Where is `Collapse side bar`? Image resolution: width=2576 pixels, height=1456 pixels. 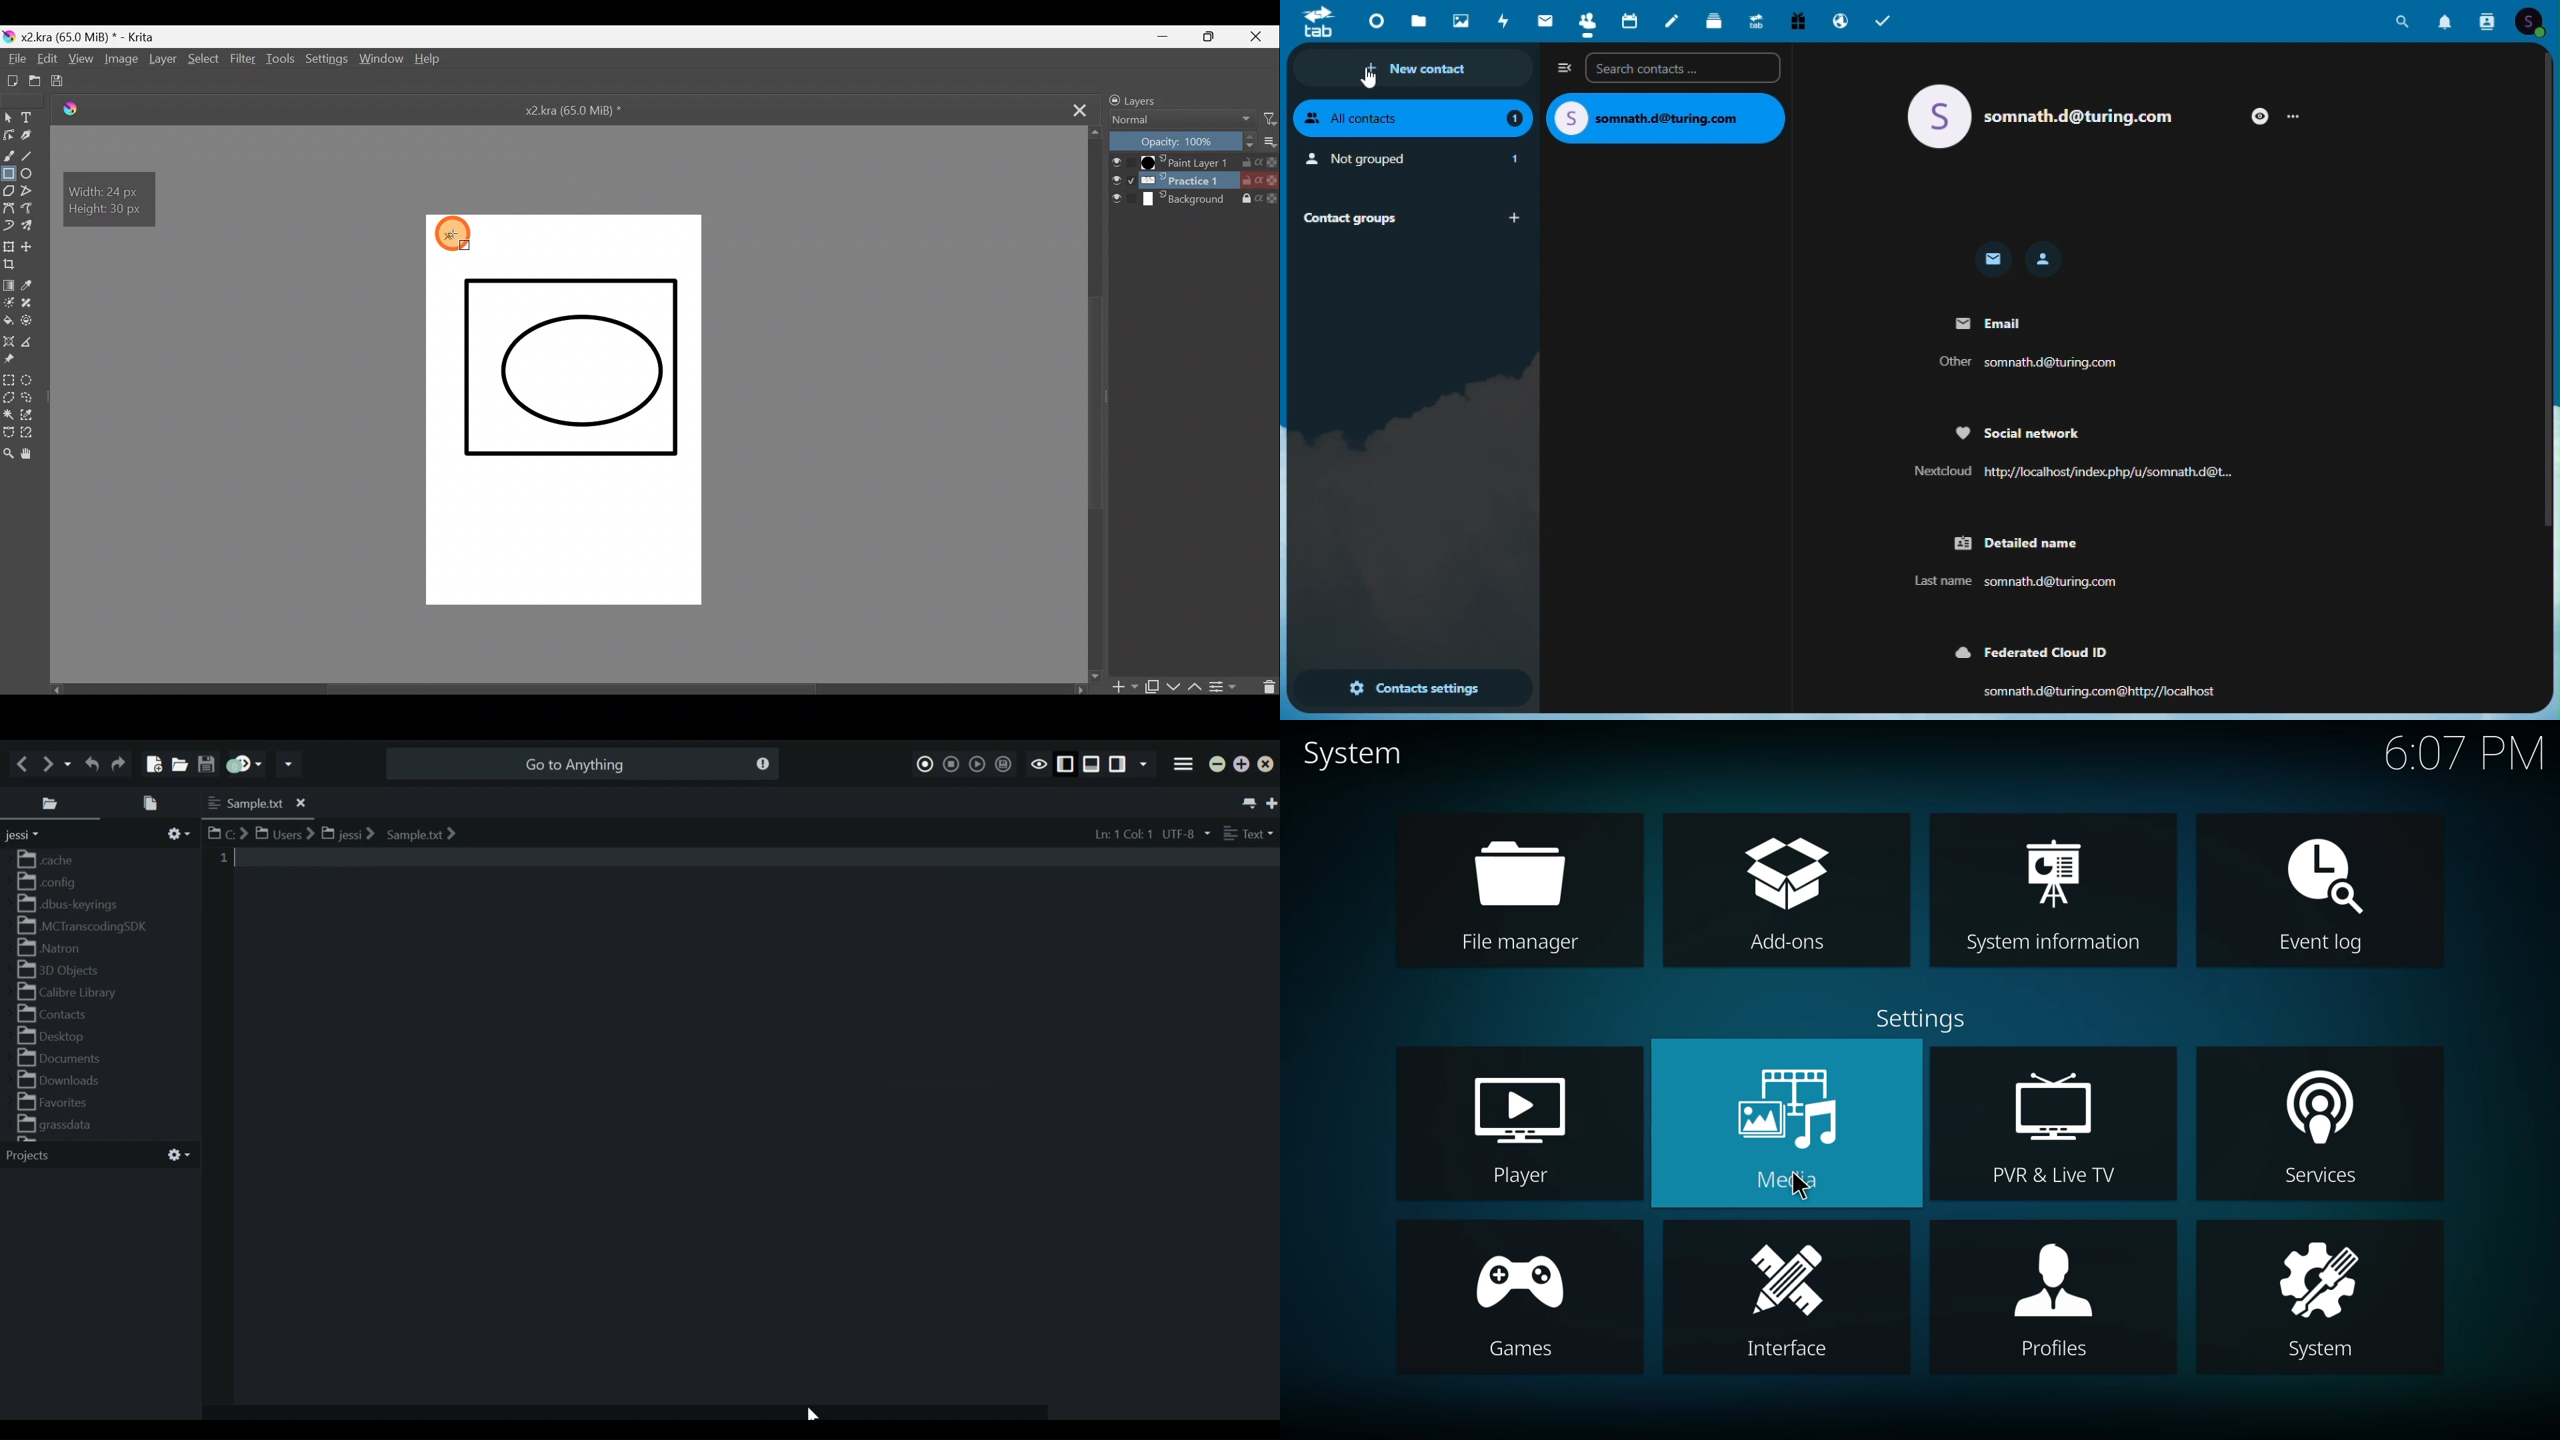
Collapse side bar is located at coordinates (1563, 67).